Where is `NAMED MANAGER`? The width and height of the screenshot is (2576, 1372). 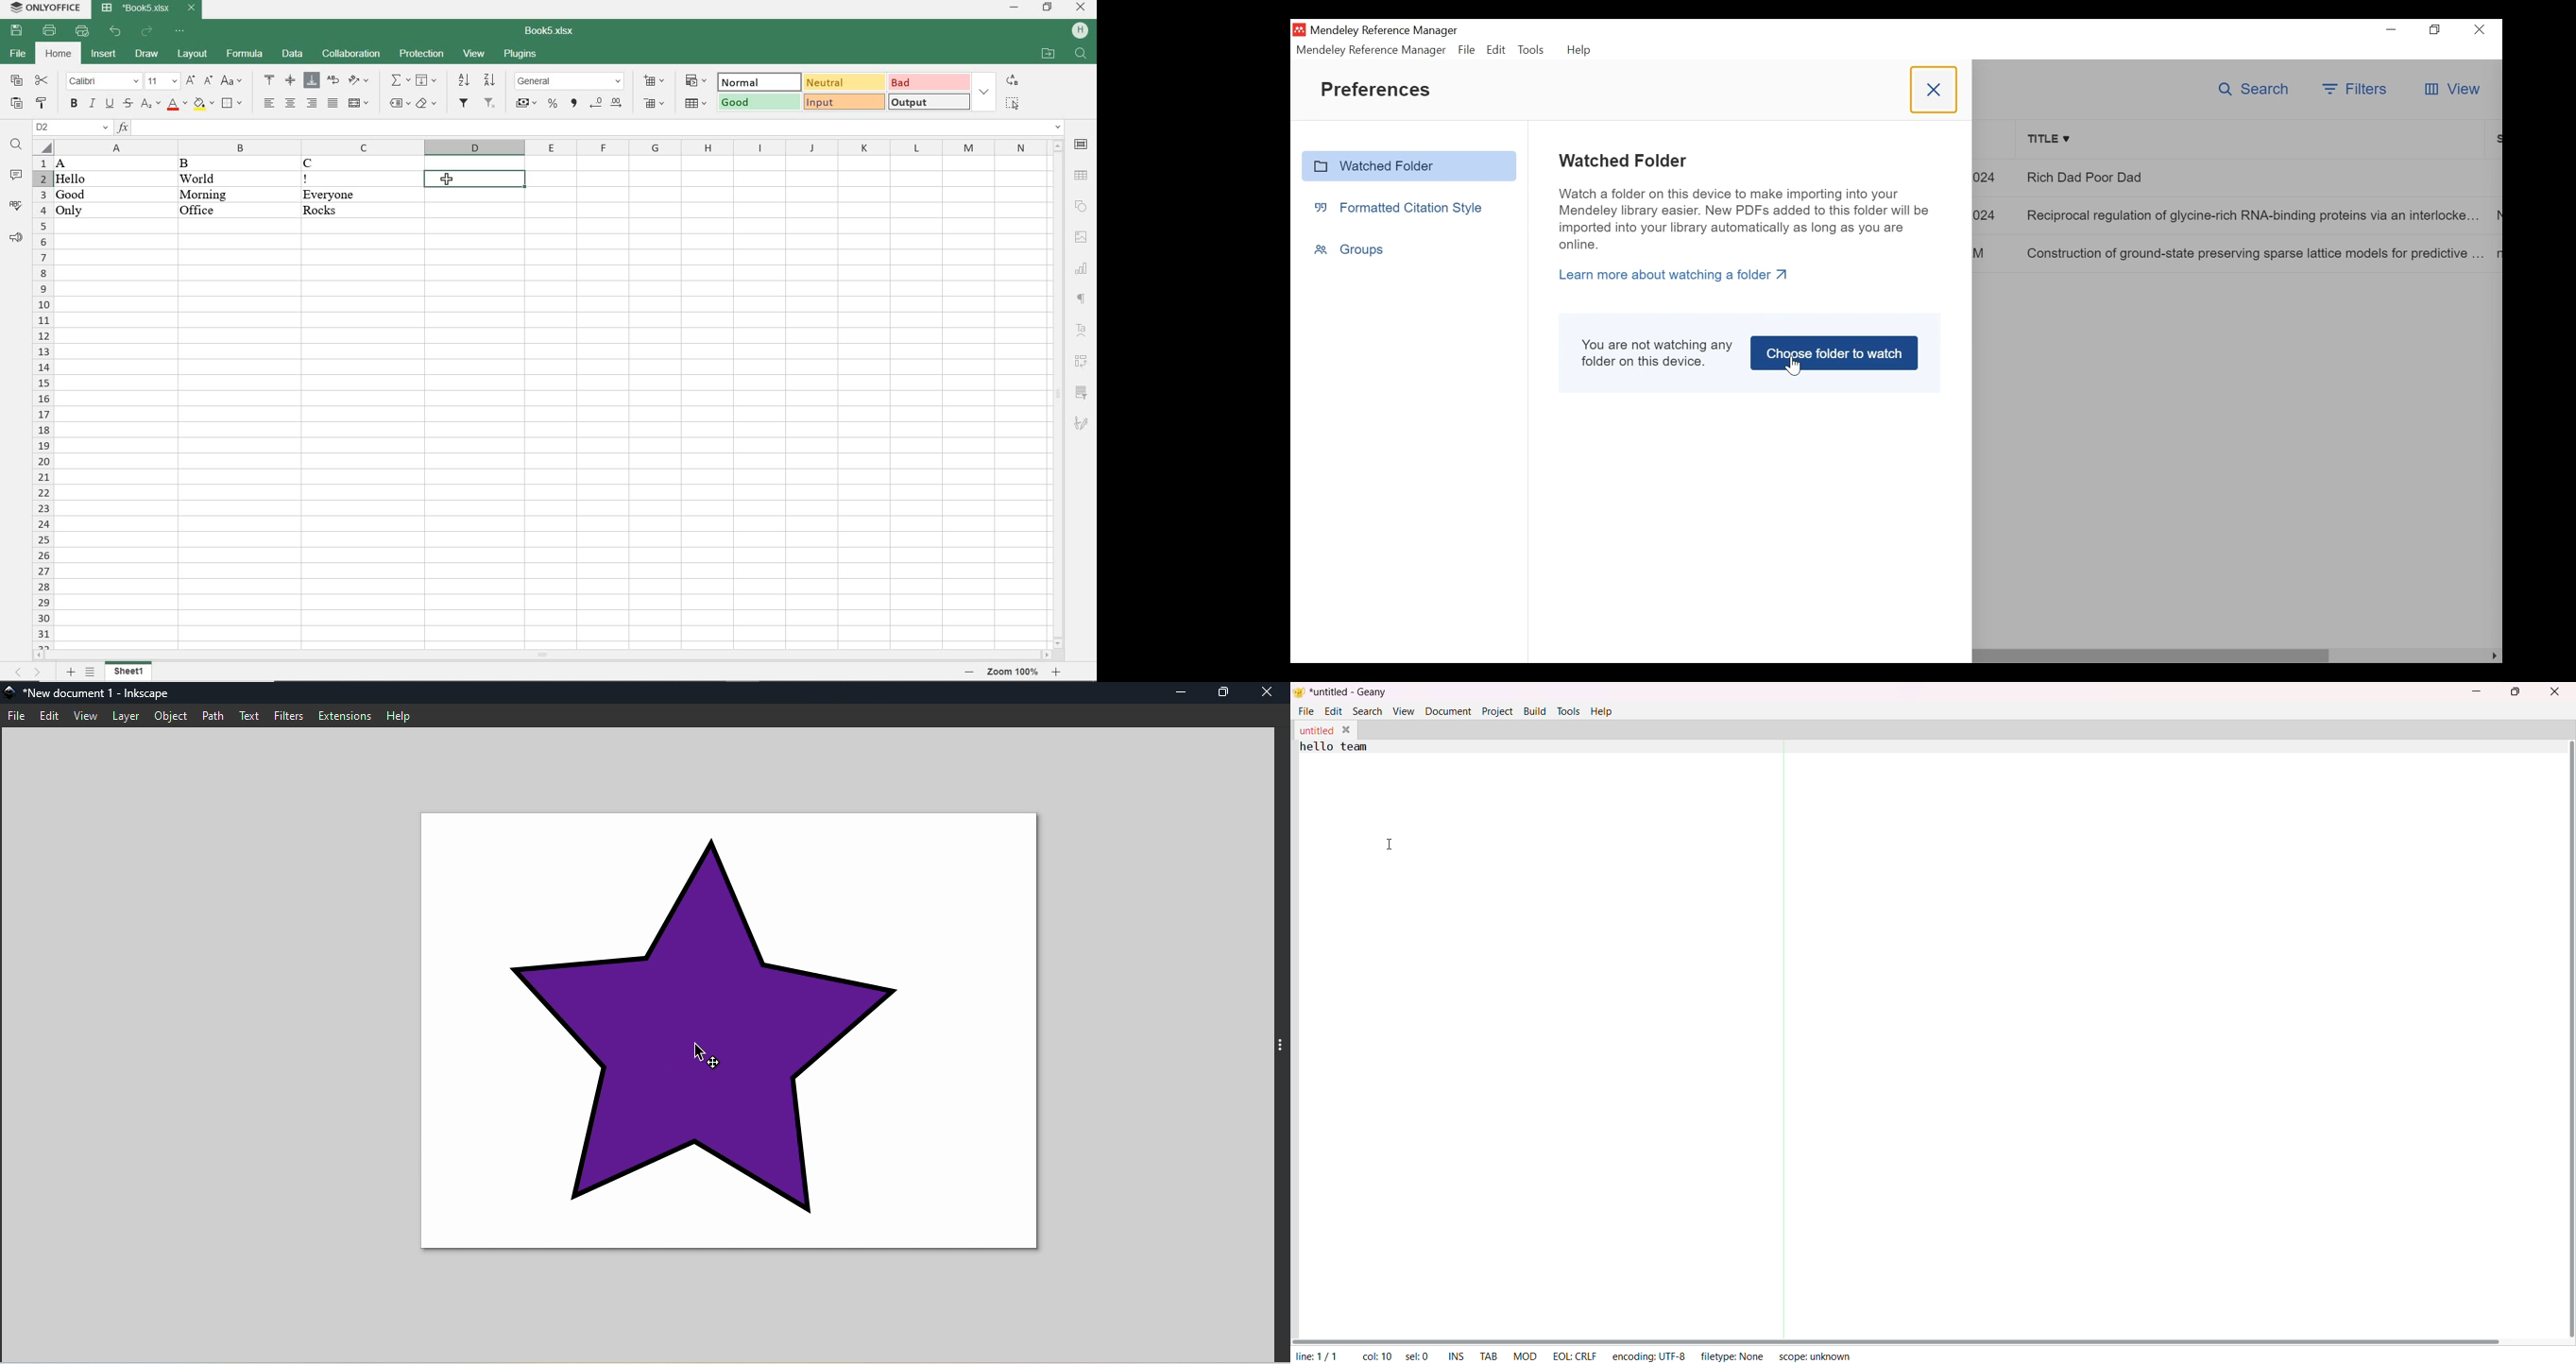
NAMED MANAGER is located at coordinates (72, 127).